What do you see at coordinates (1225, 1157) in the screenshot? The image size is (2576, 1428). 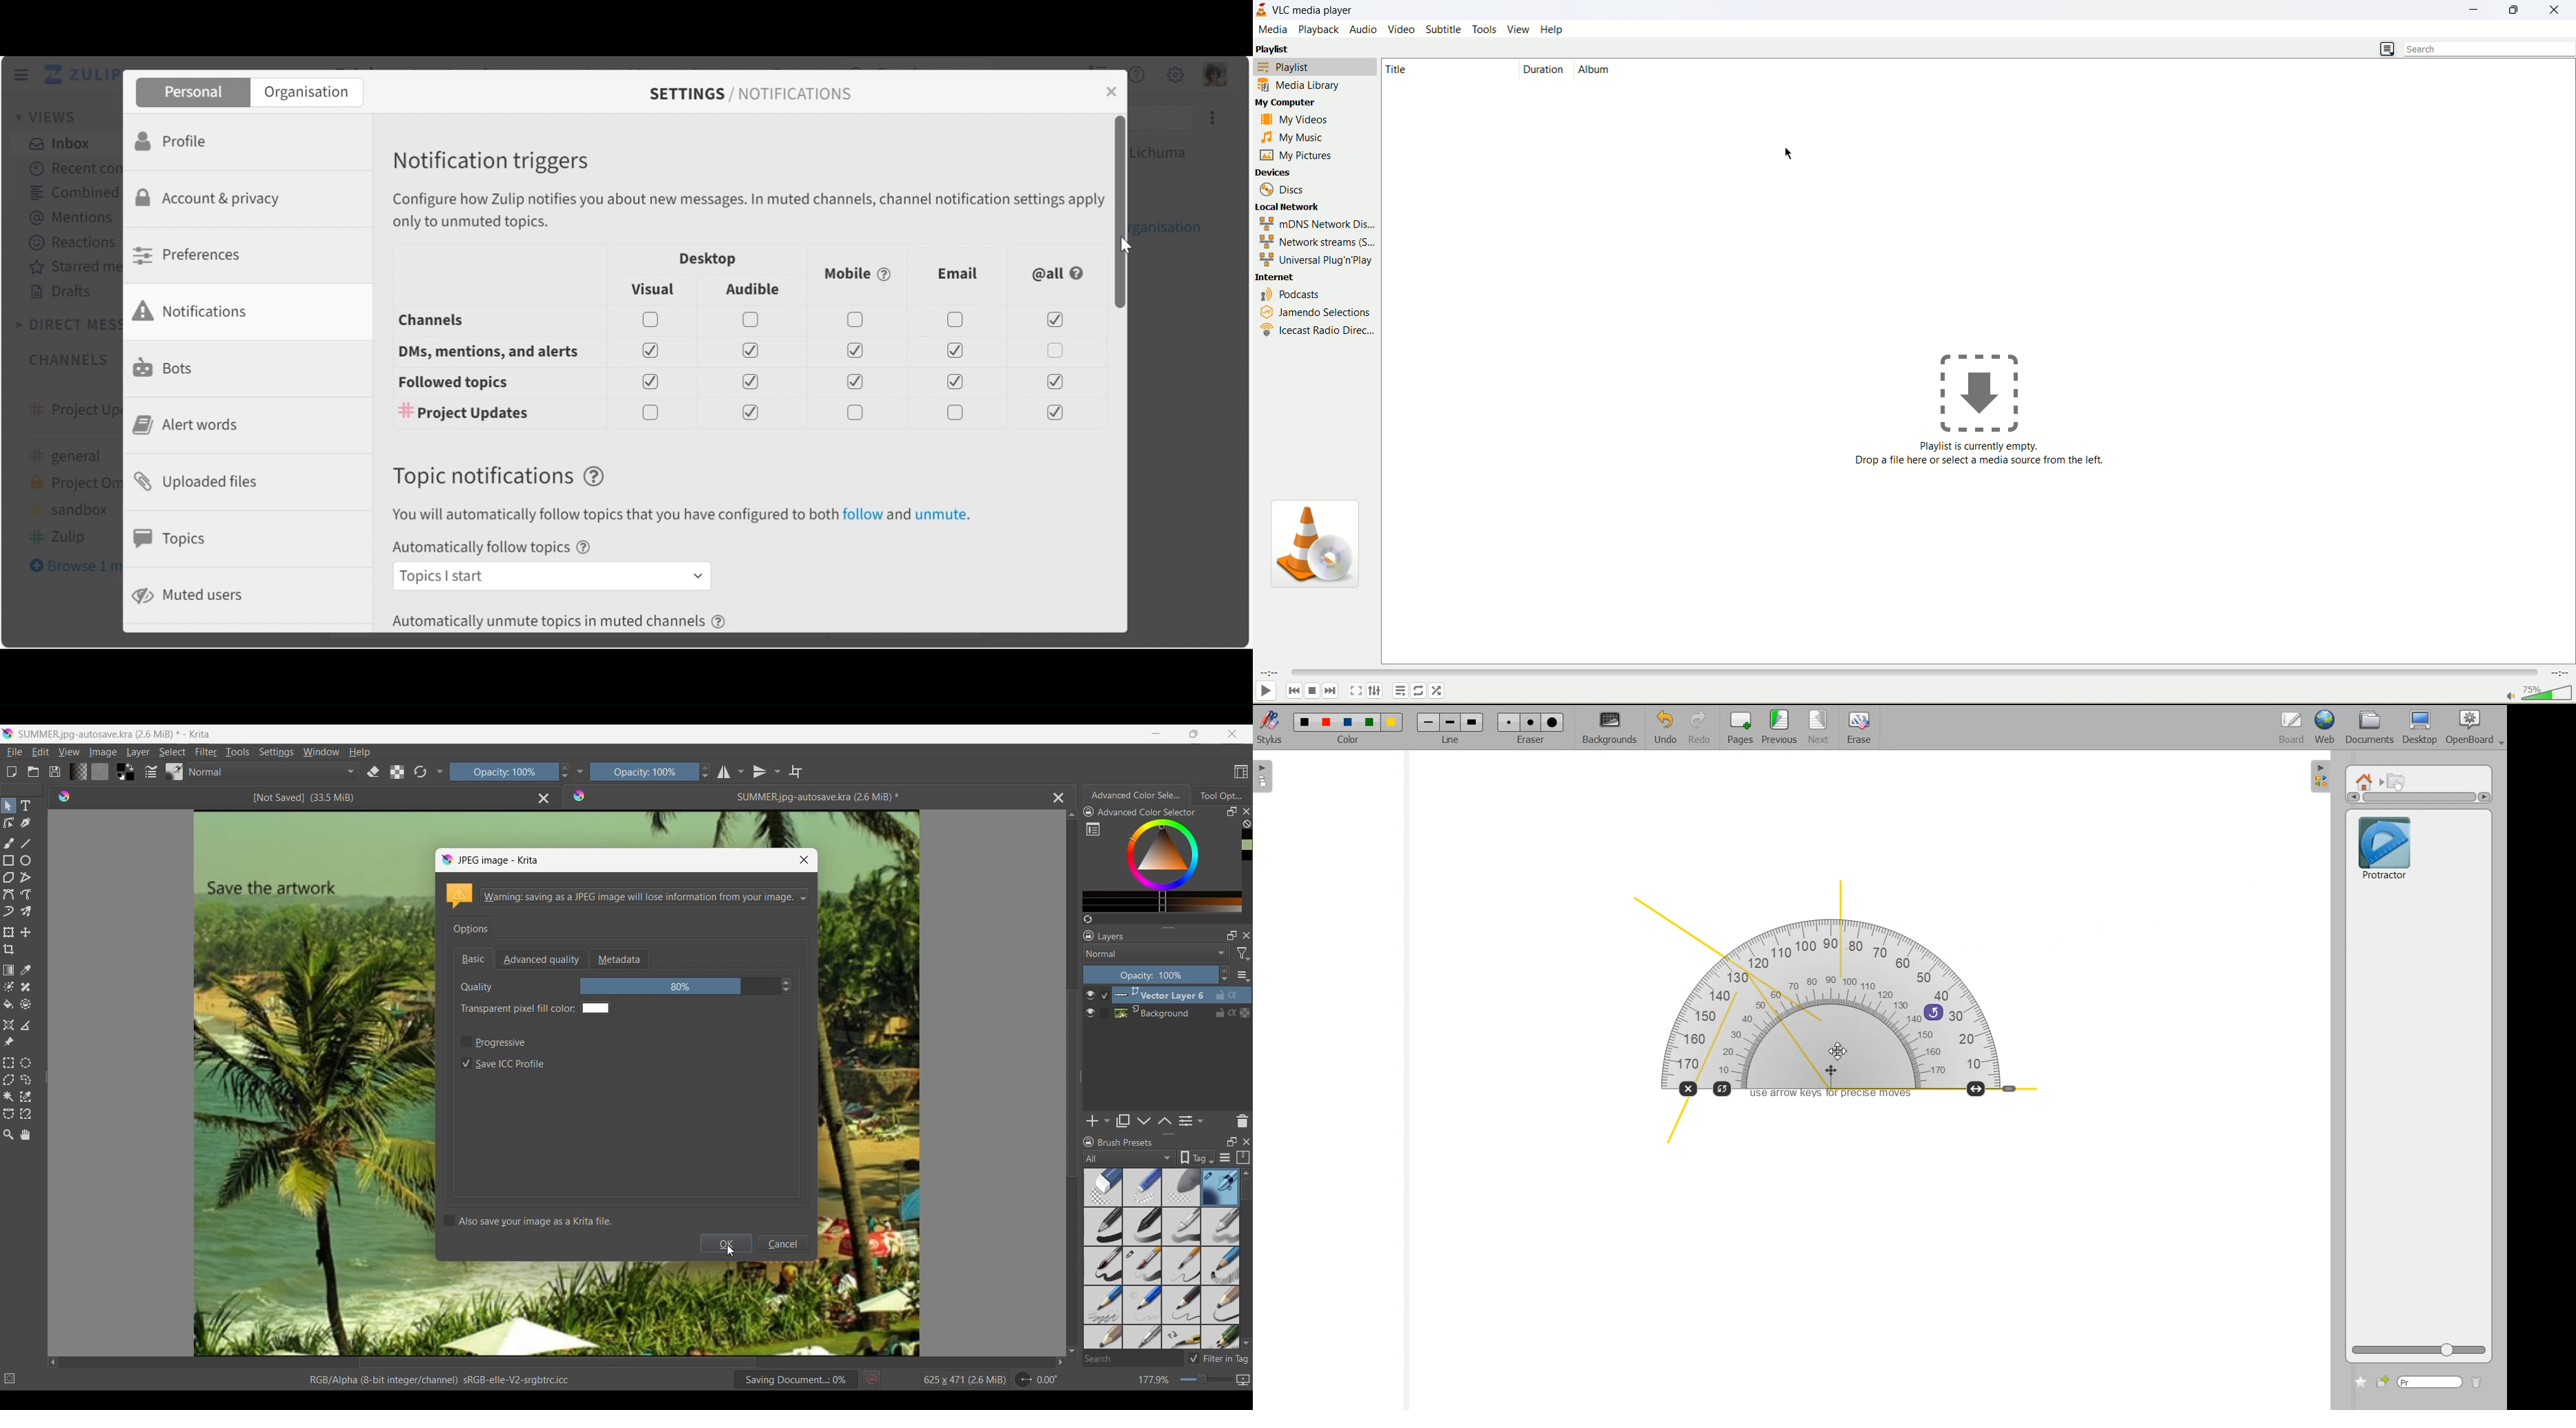 I see `Display settings` at bounding box center [1225, 1157].